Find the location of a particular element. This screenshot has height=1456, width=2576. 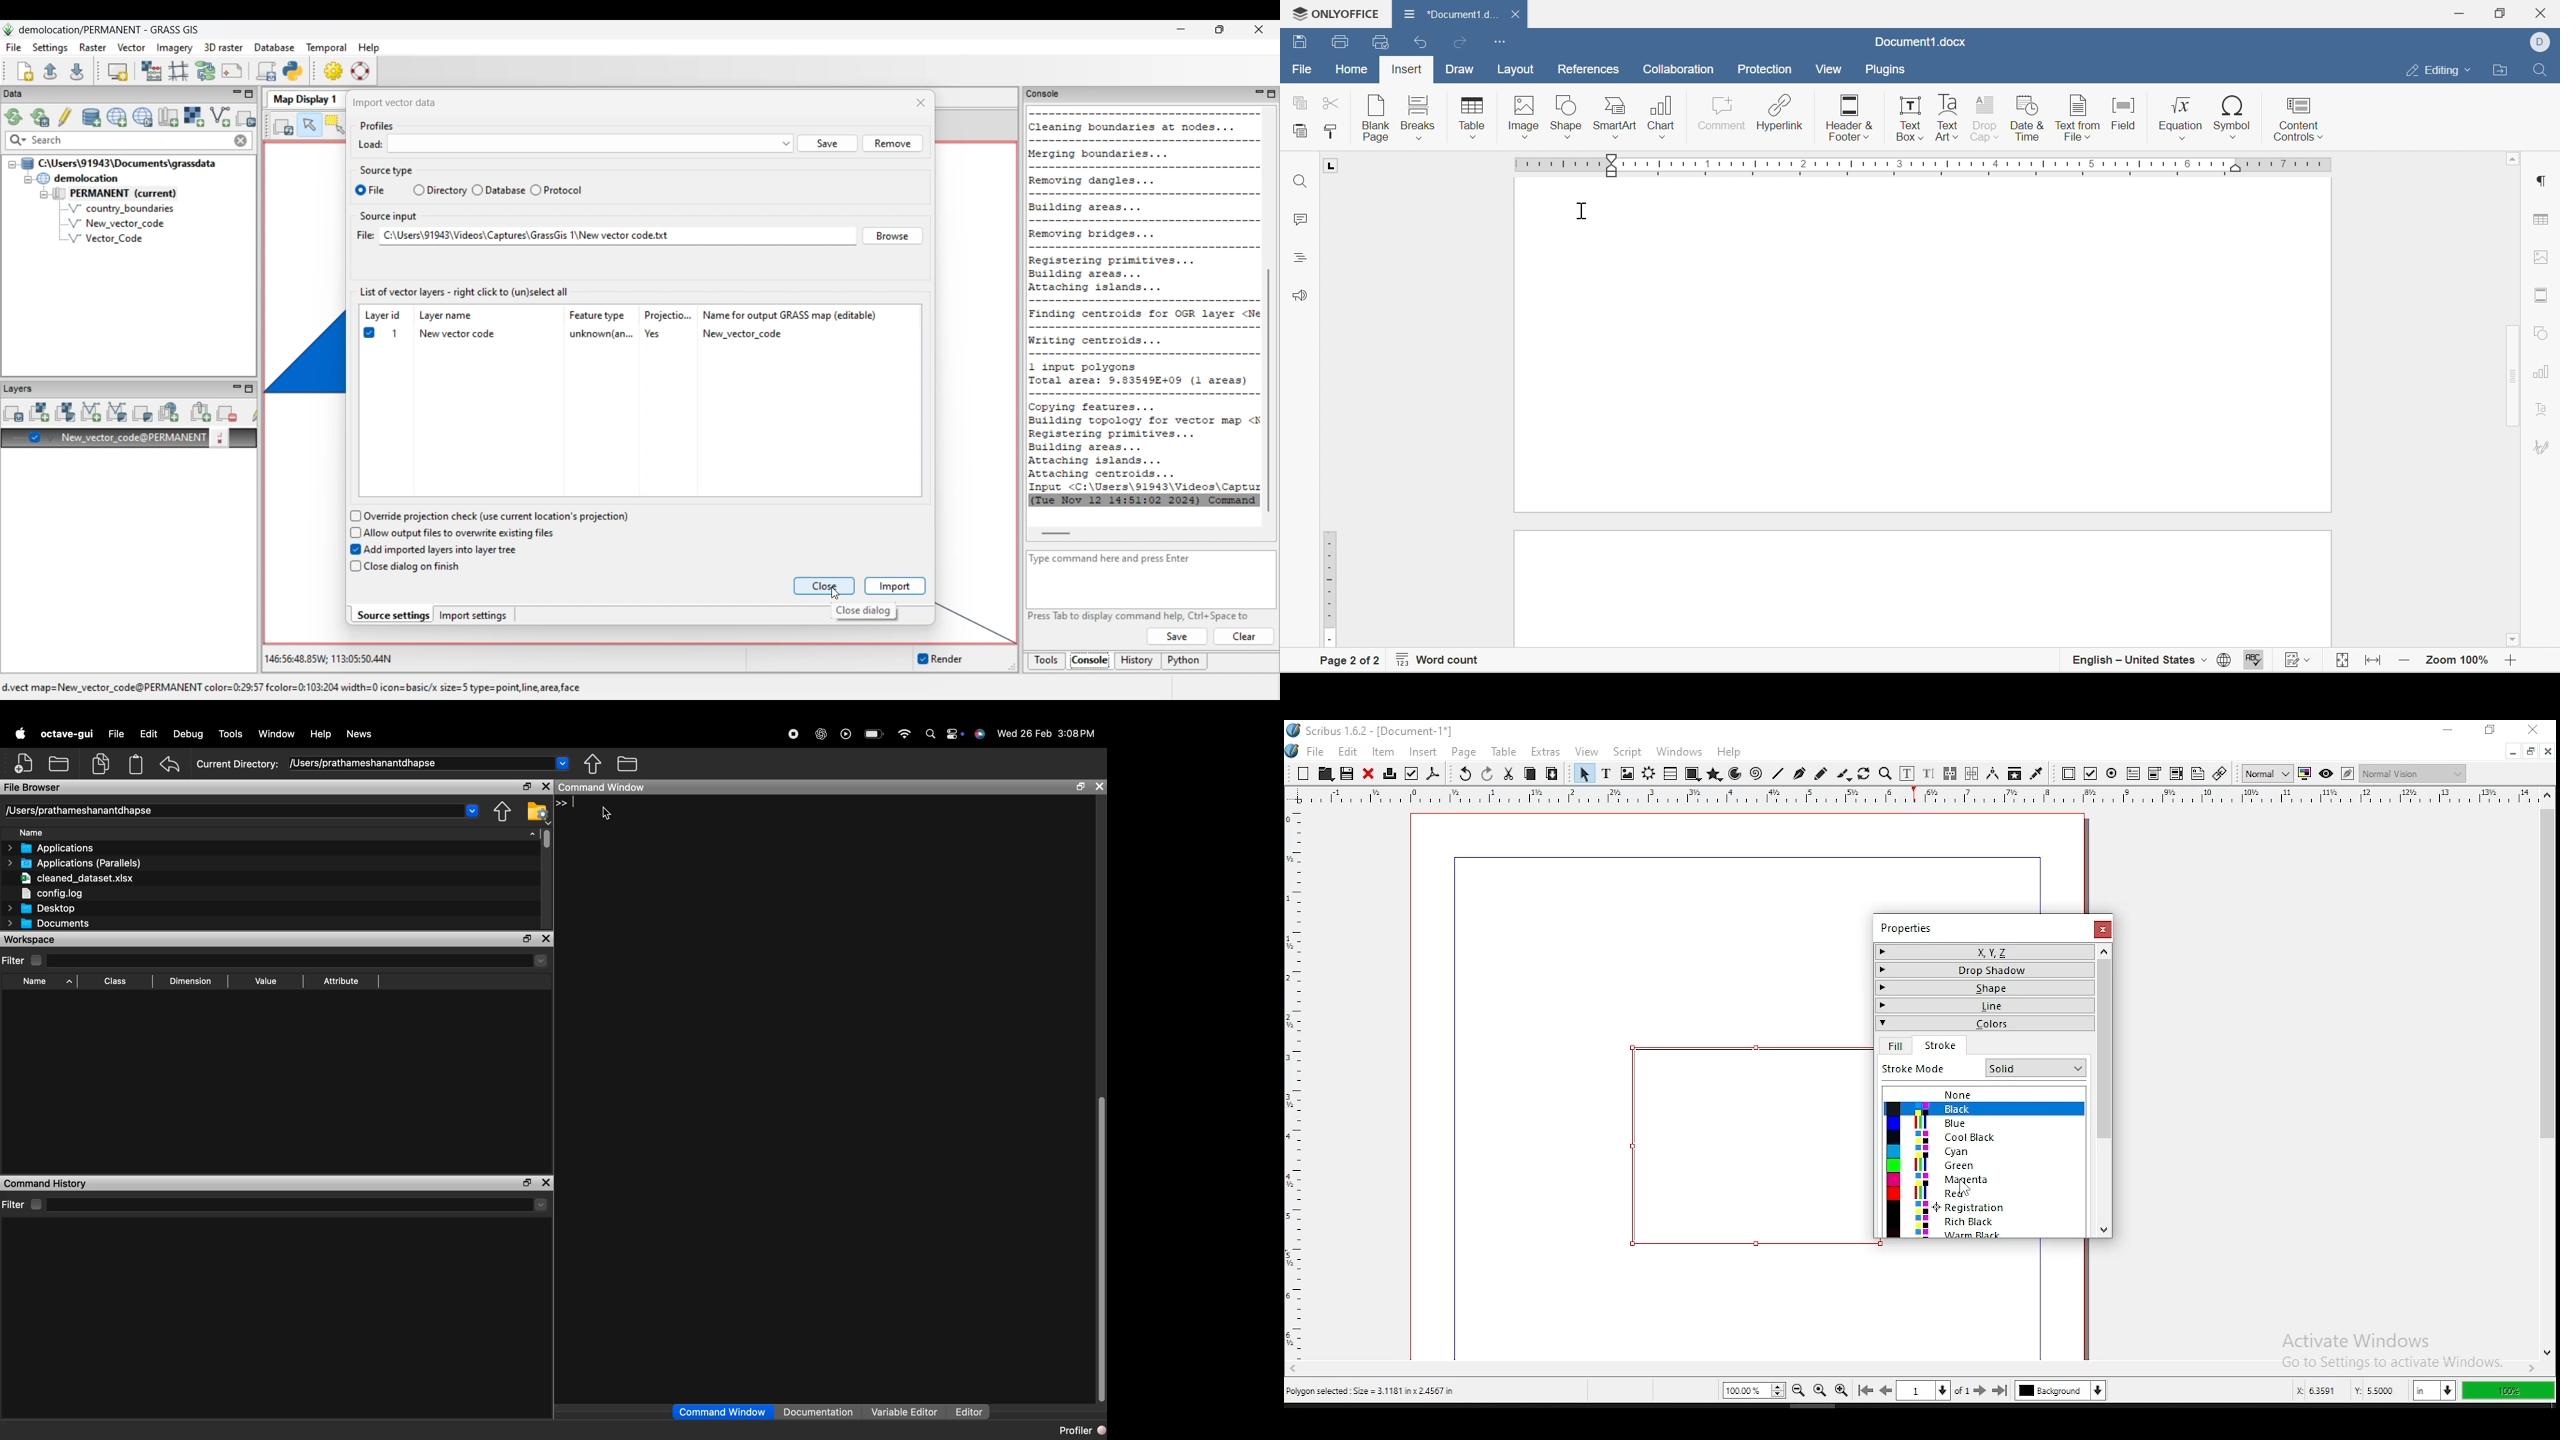

go to last page is located at coordinates (2002, 1391).